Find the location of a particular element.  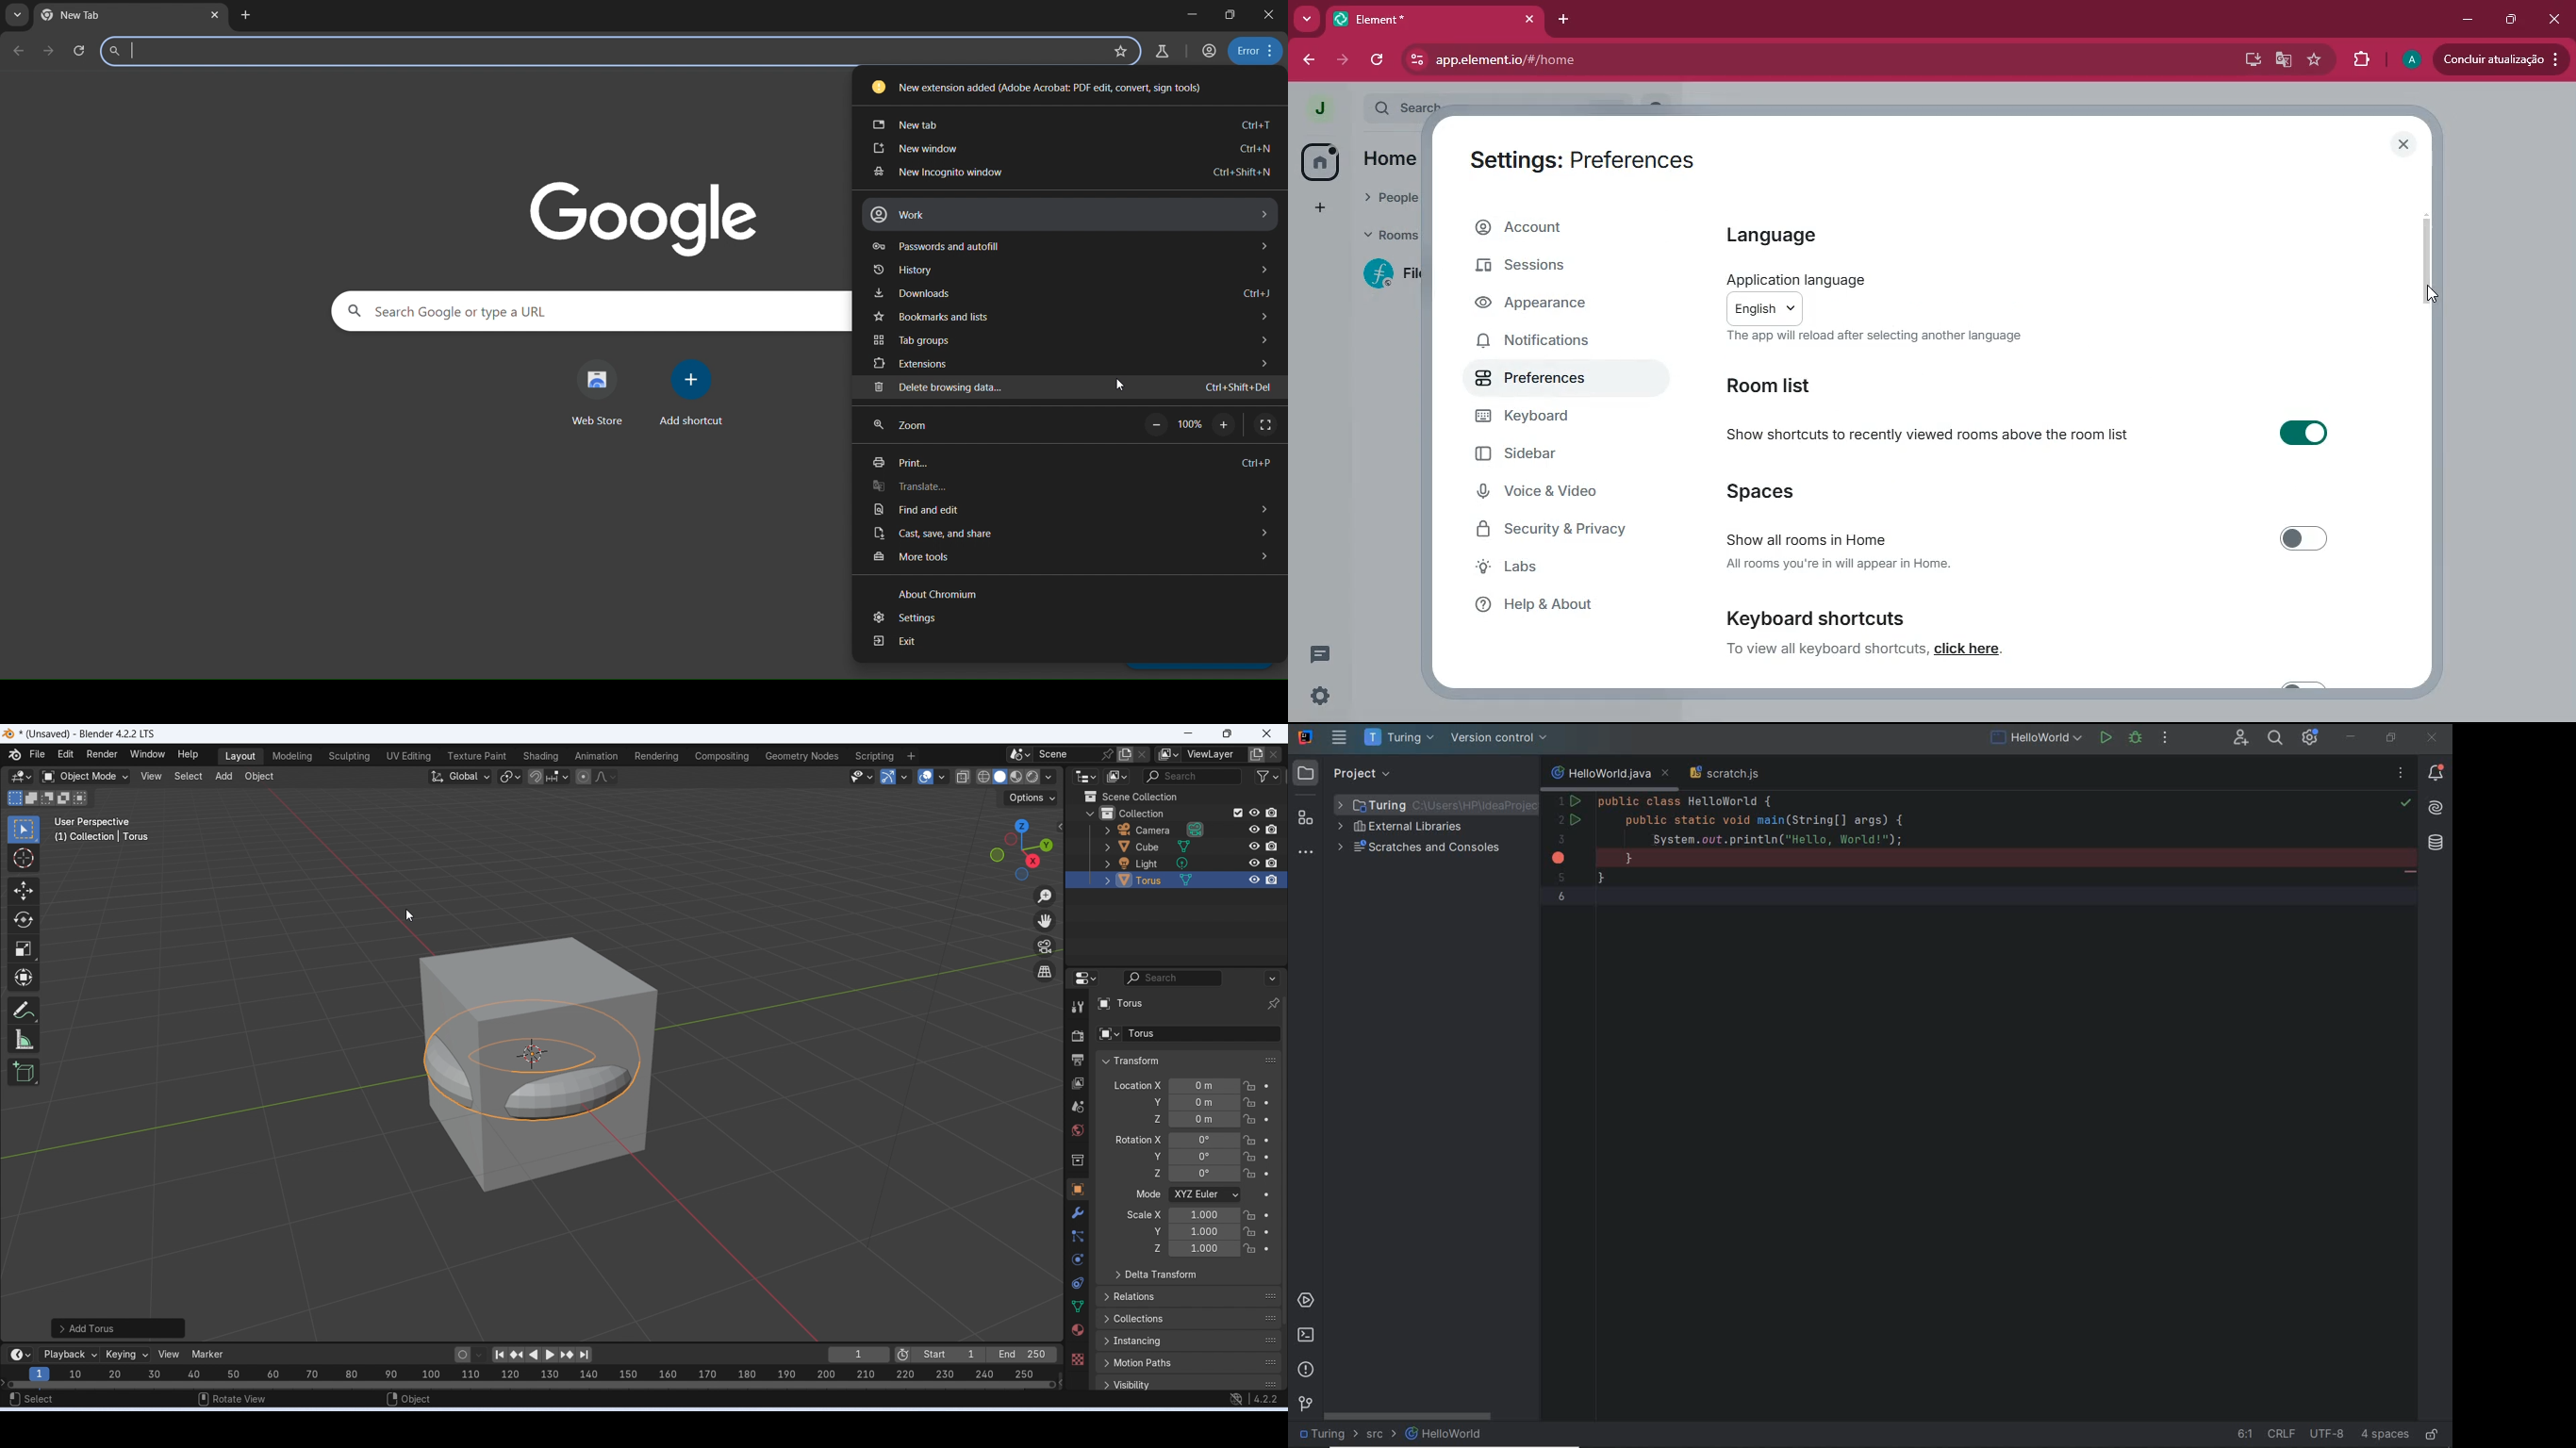

favourite is located at coordinates (2315, 60).